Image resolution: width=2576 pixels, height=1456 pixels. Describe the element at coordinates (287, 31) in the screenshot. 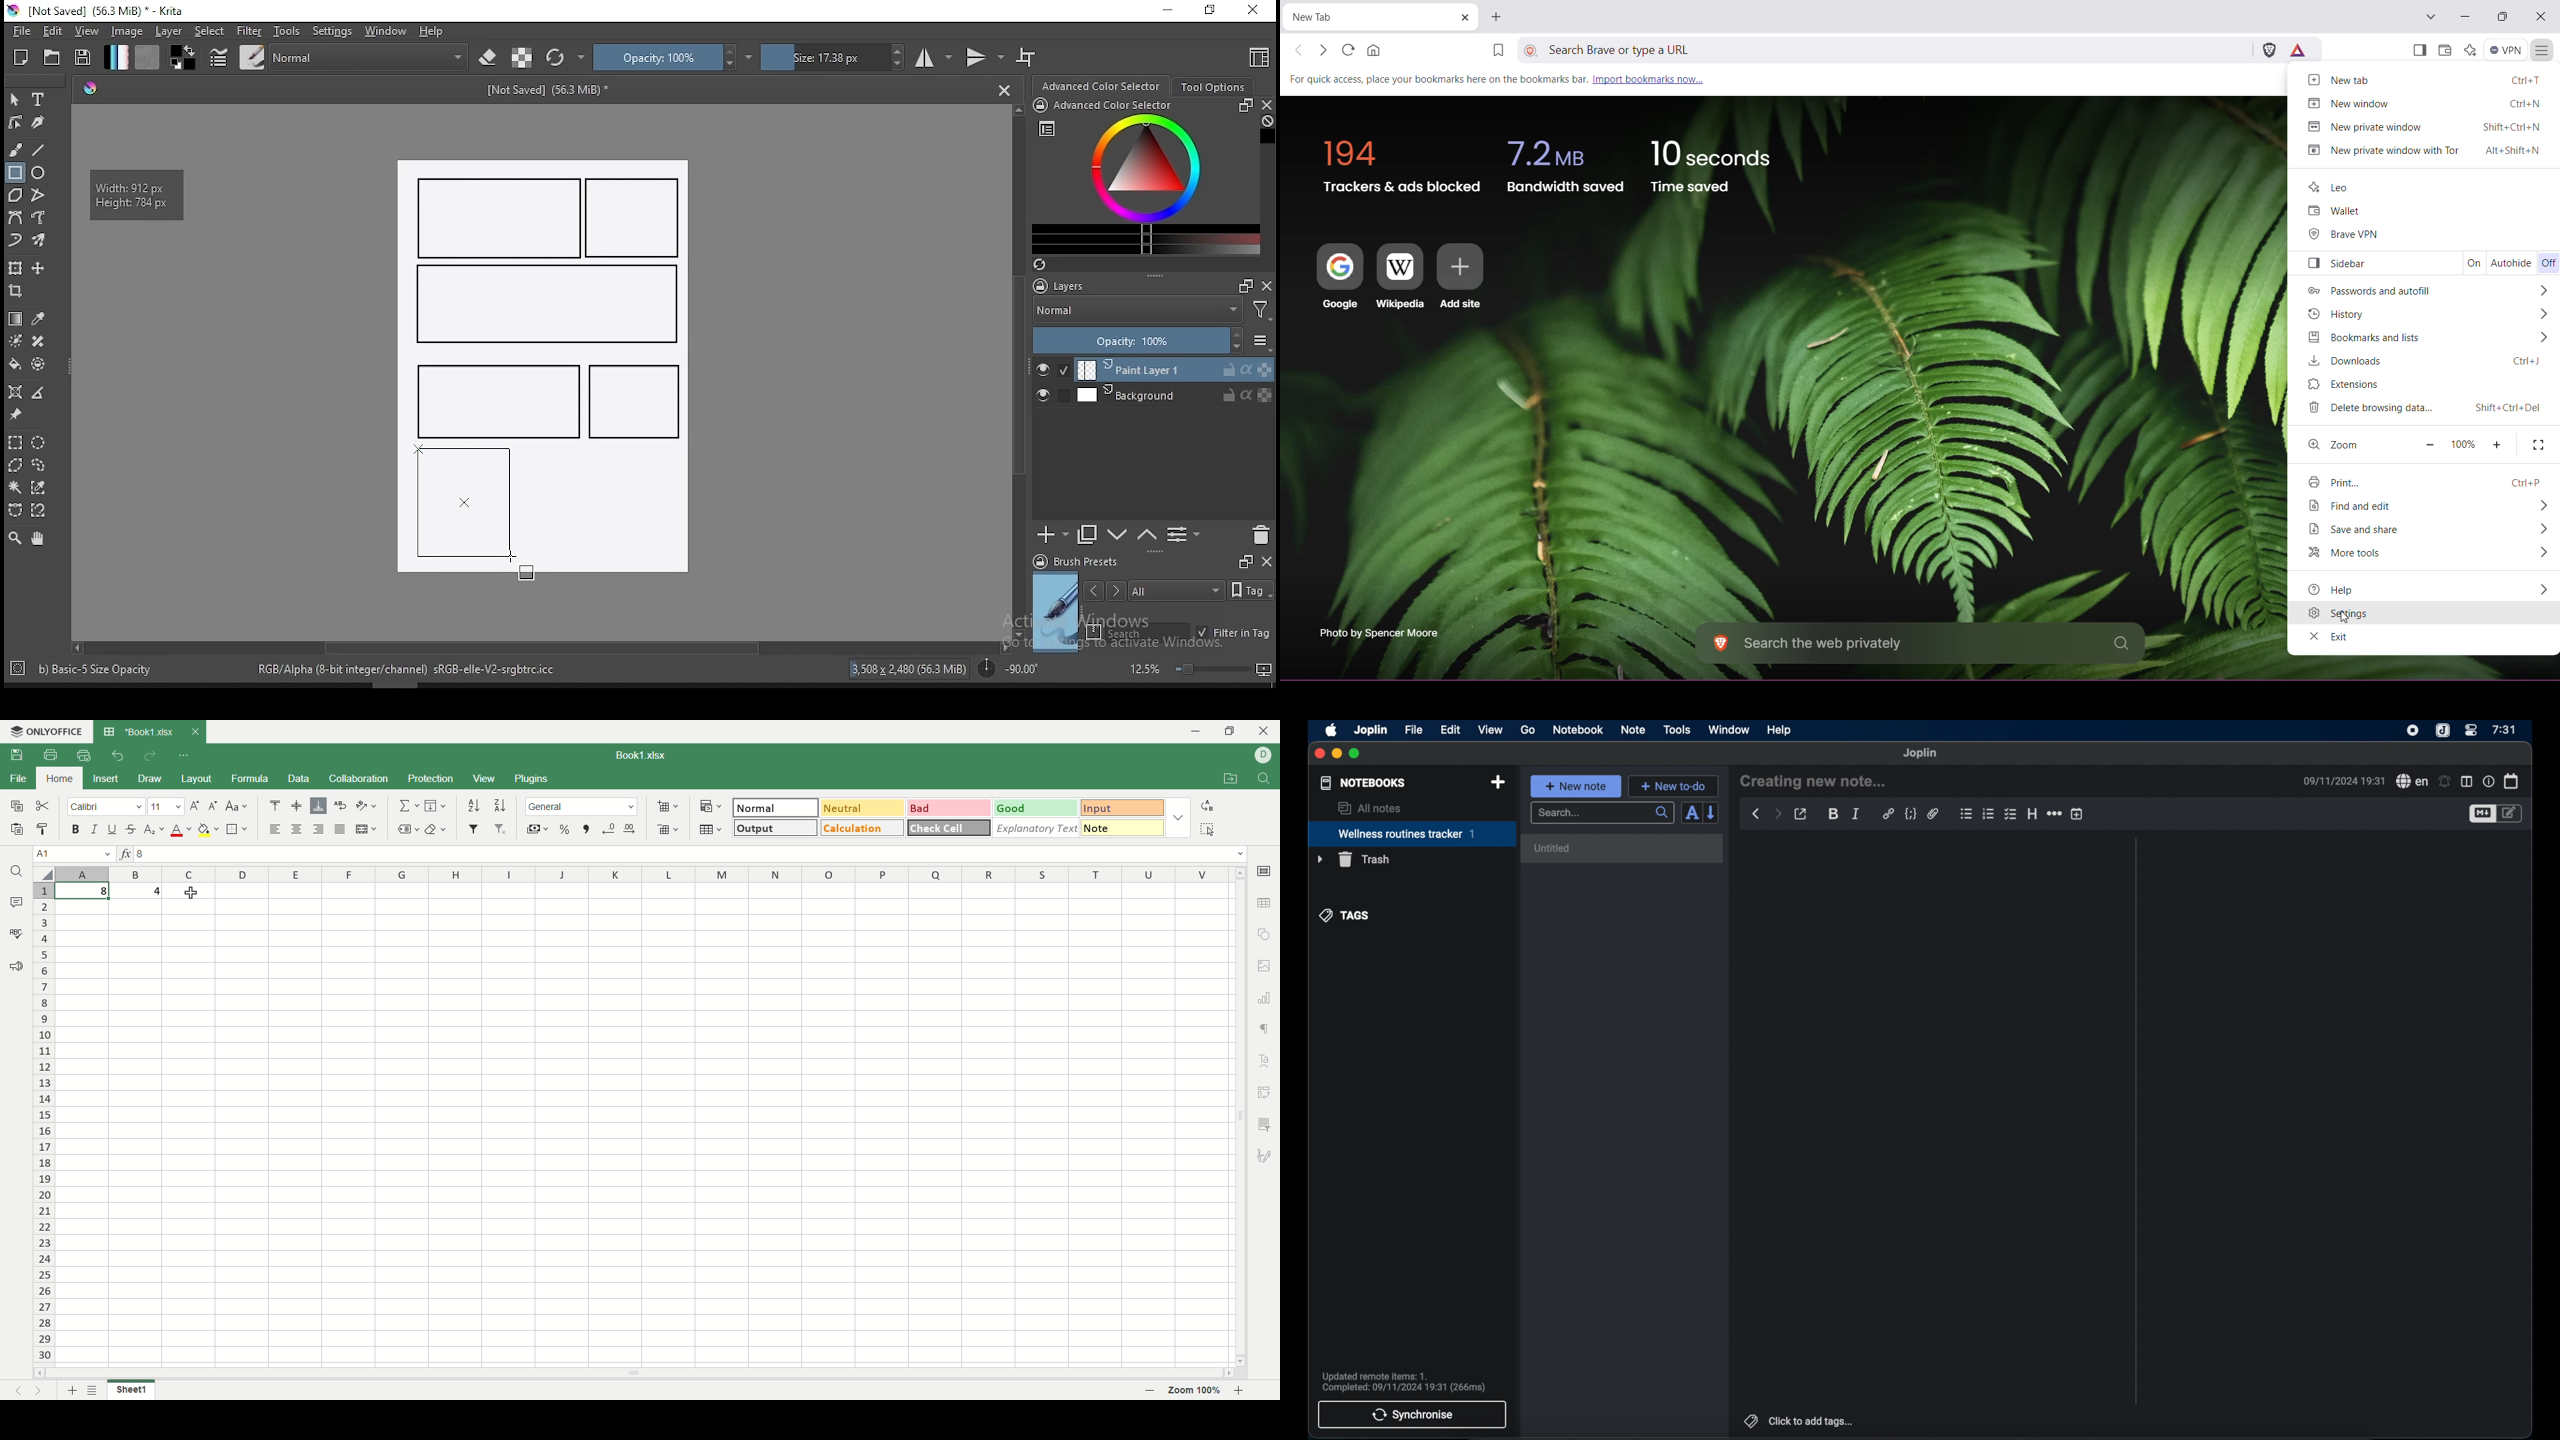

I see `tools` at that location.